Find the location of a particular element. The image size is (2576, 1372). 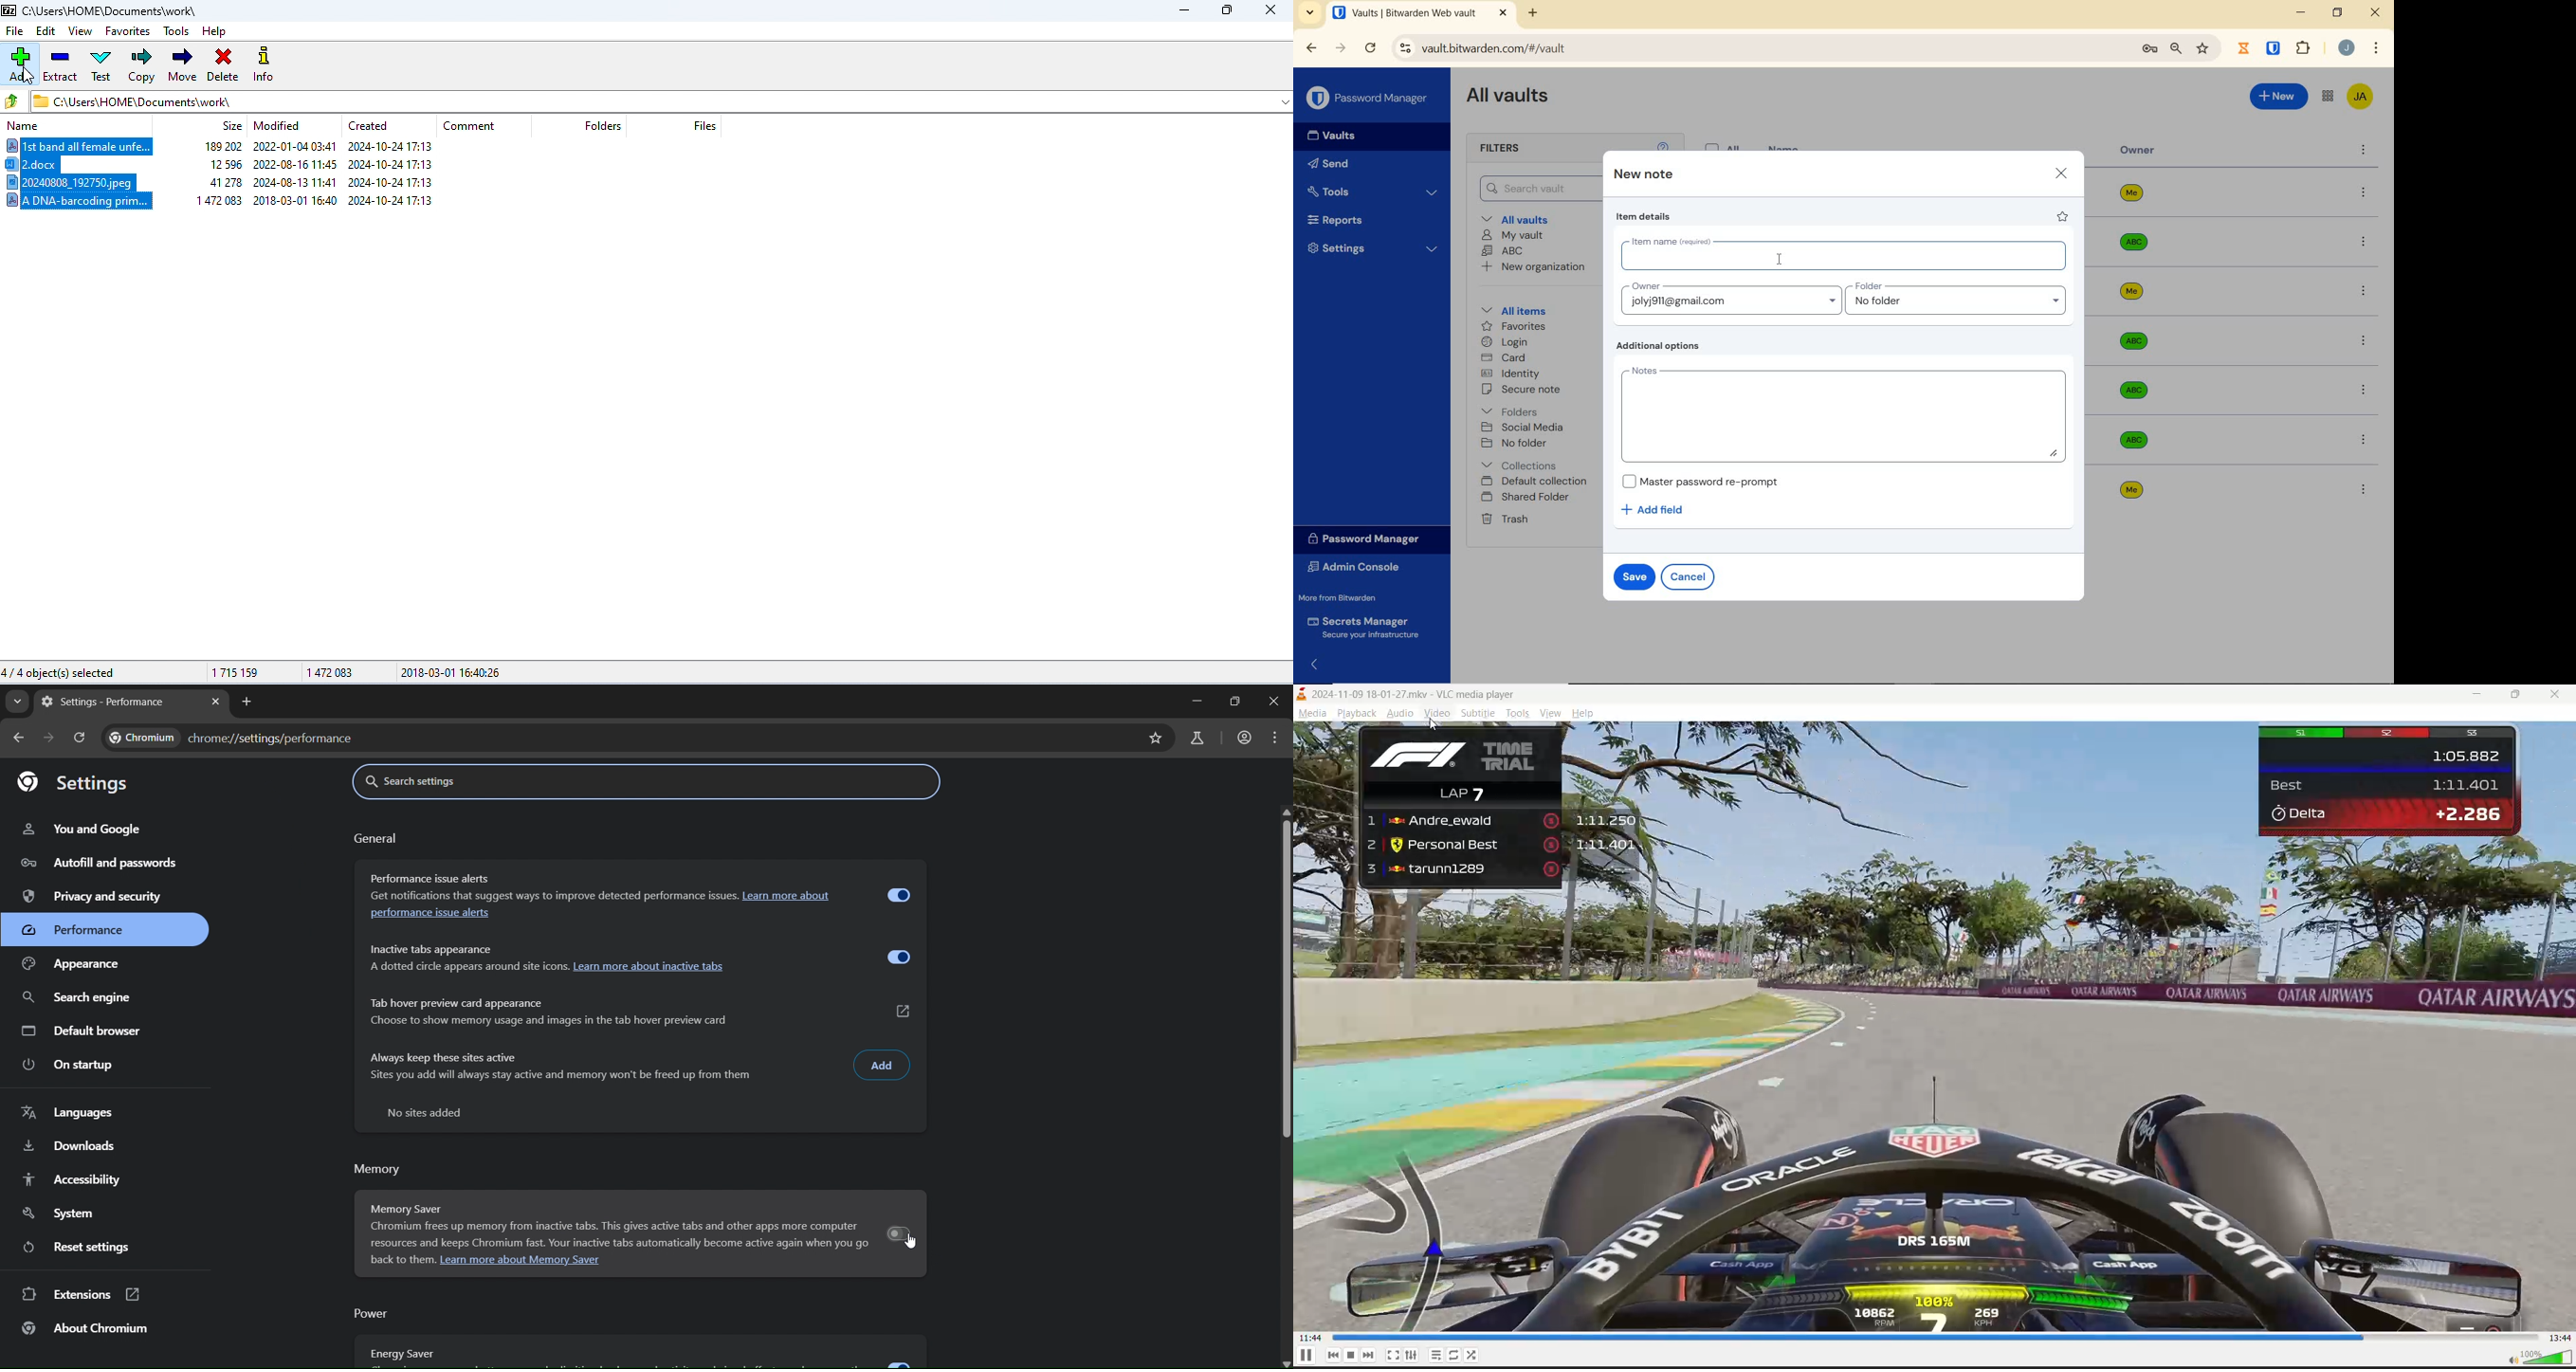

help is located at coordinates (1582, 714).